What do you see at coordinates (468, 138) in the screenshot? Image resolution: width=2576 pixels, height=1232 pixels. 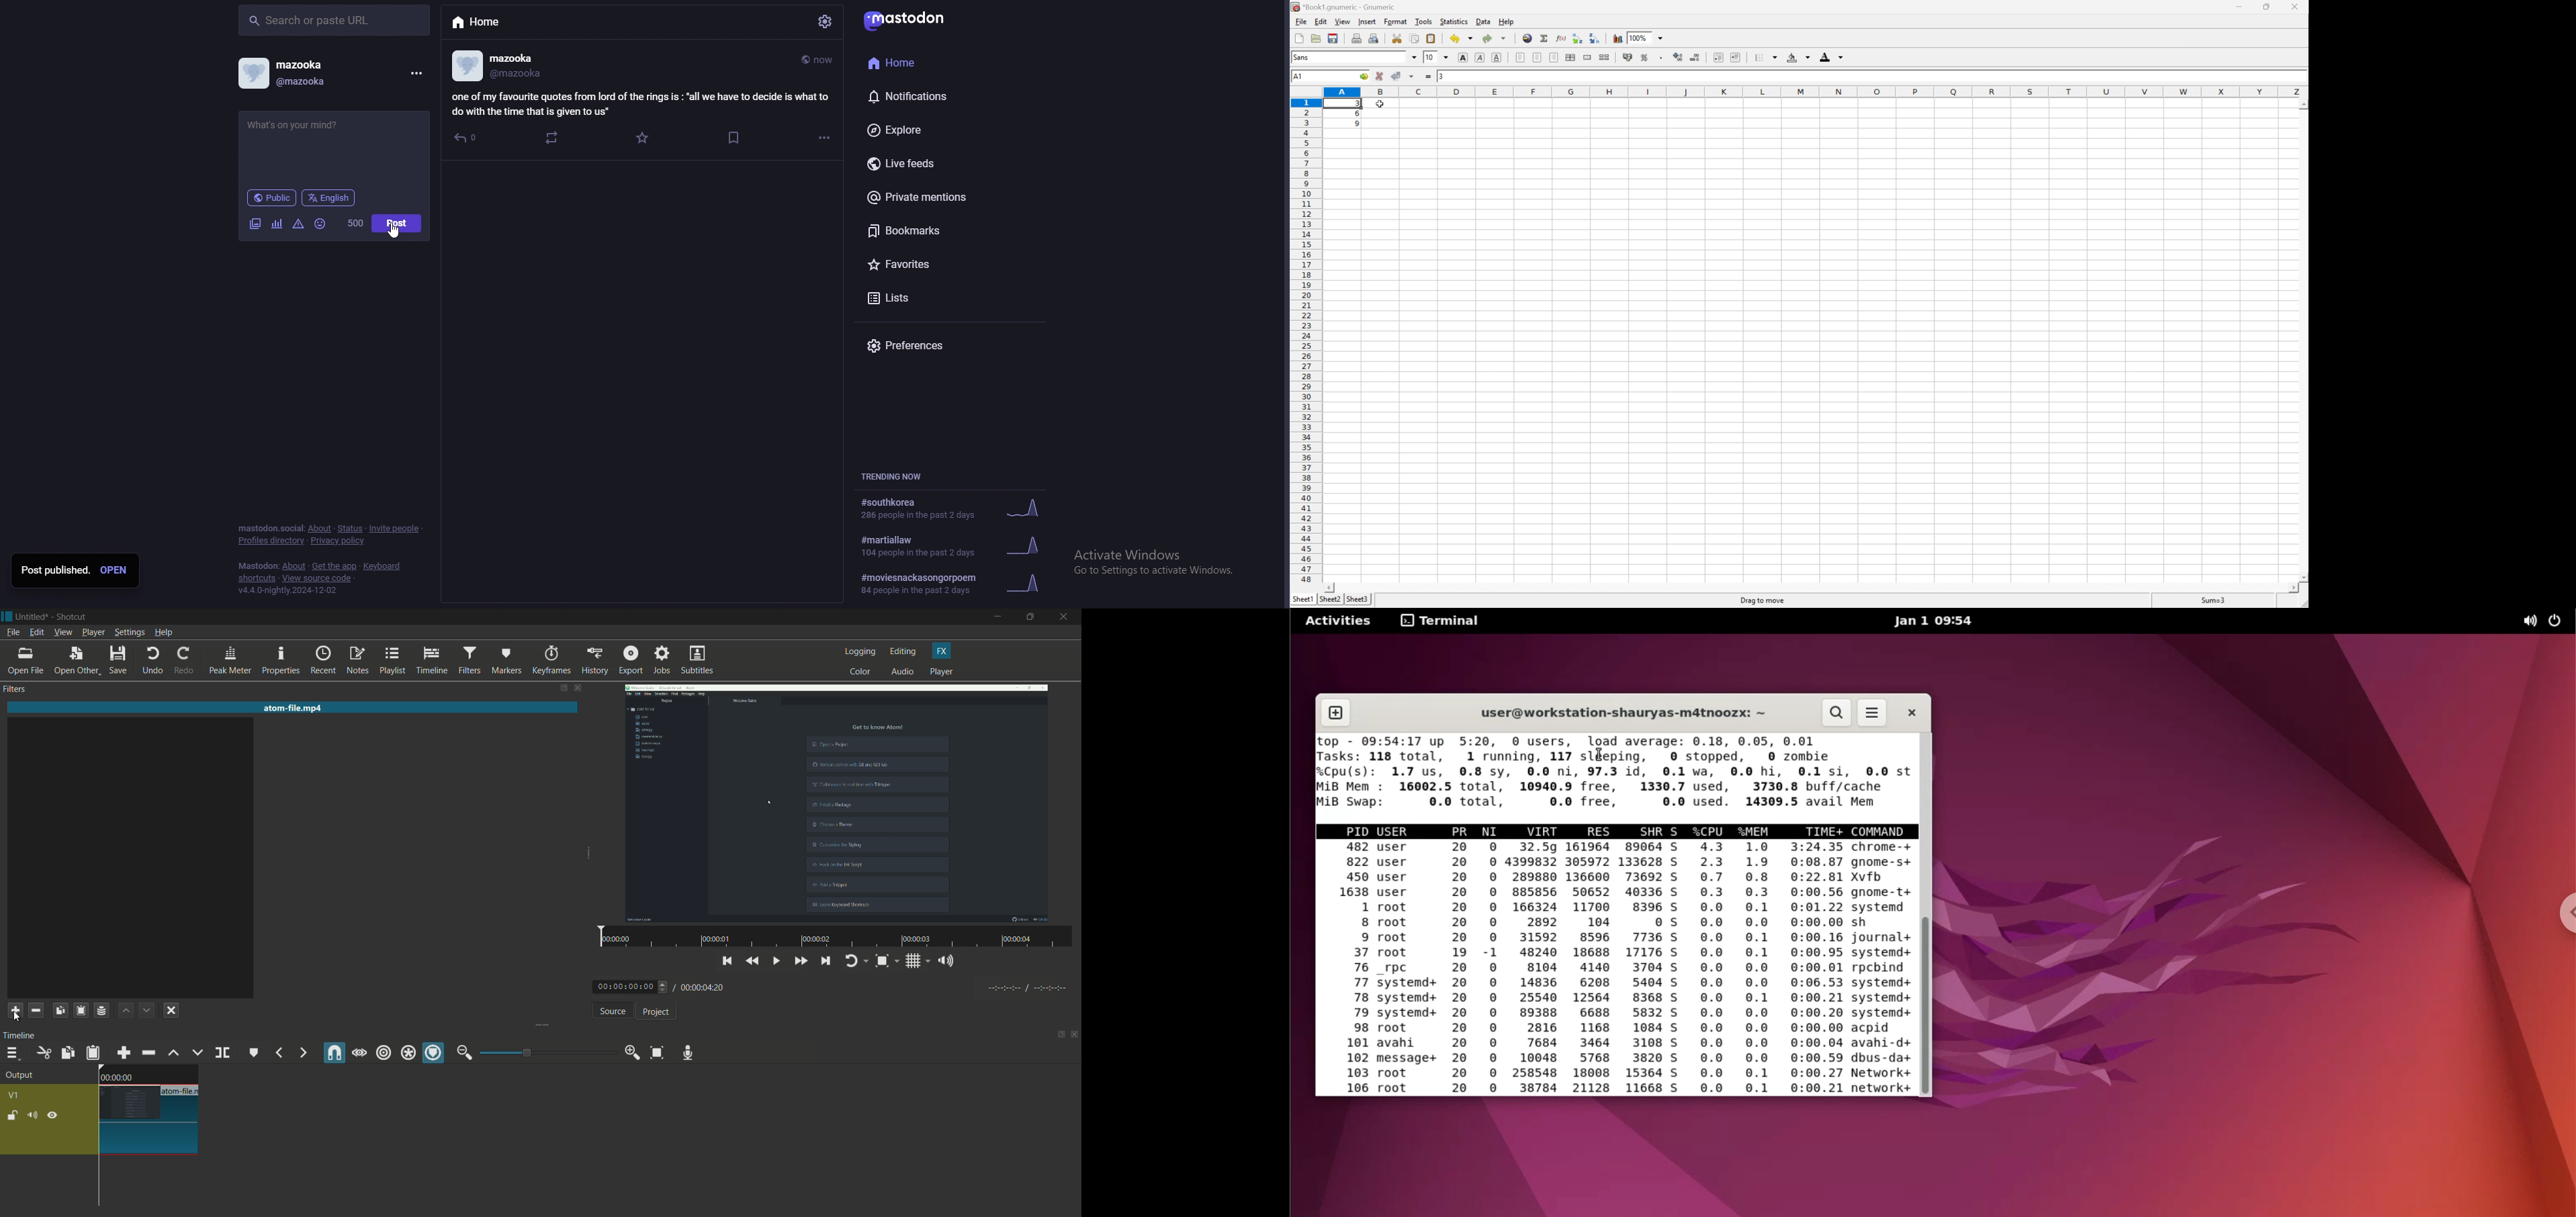 I see `reply` at bounding box center [468, 138].